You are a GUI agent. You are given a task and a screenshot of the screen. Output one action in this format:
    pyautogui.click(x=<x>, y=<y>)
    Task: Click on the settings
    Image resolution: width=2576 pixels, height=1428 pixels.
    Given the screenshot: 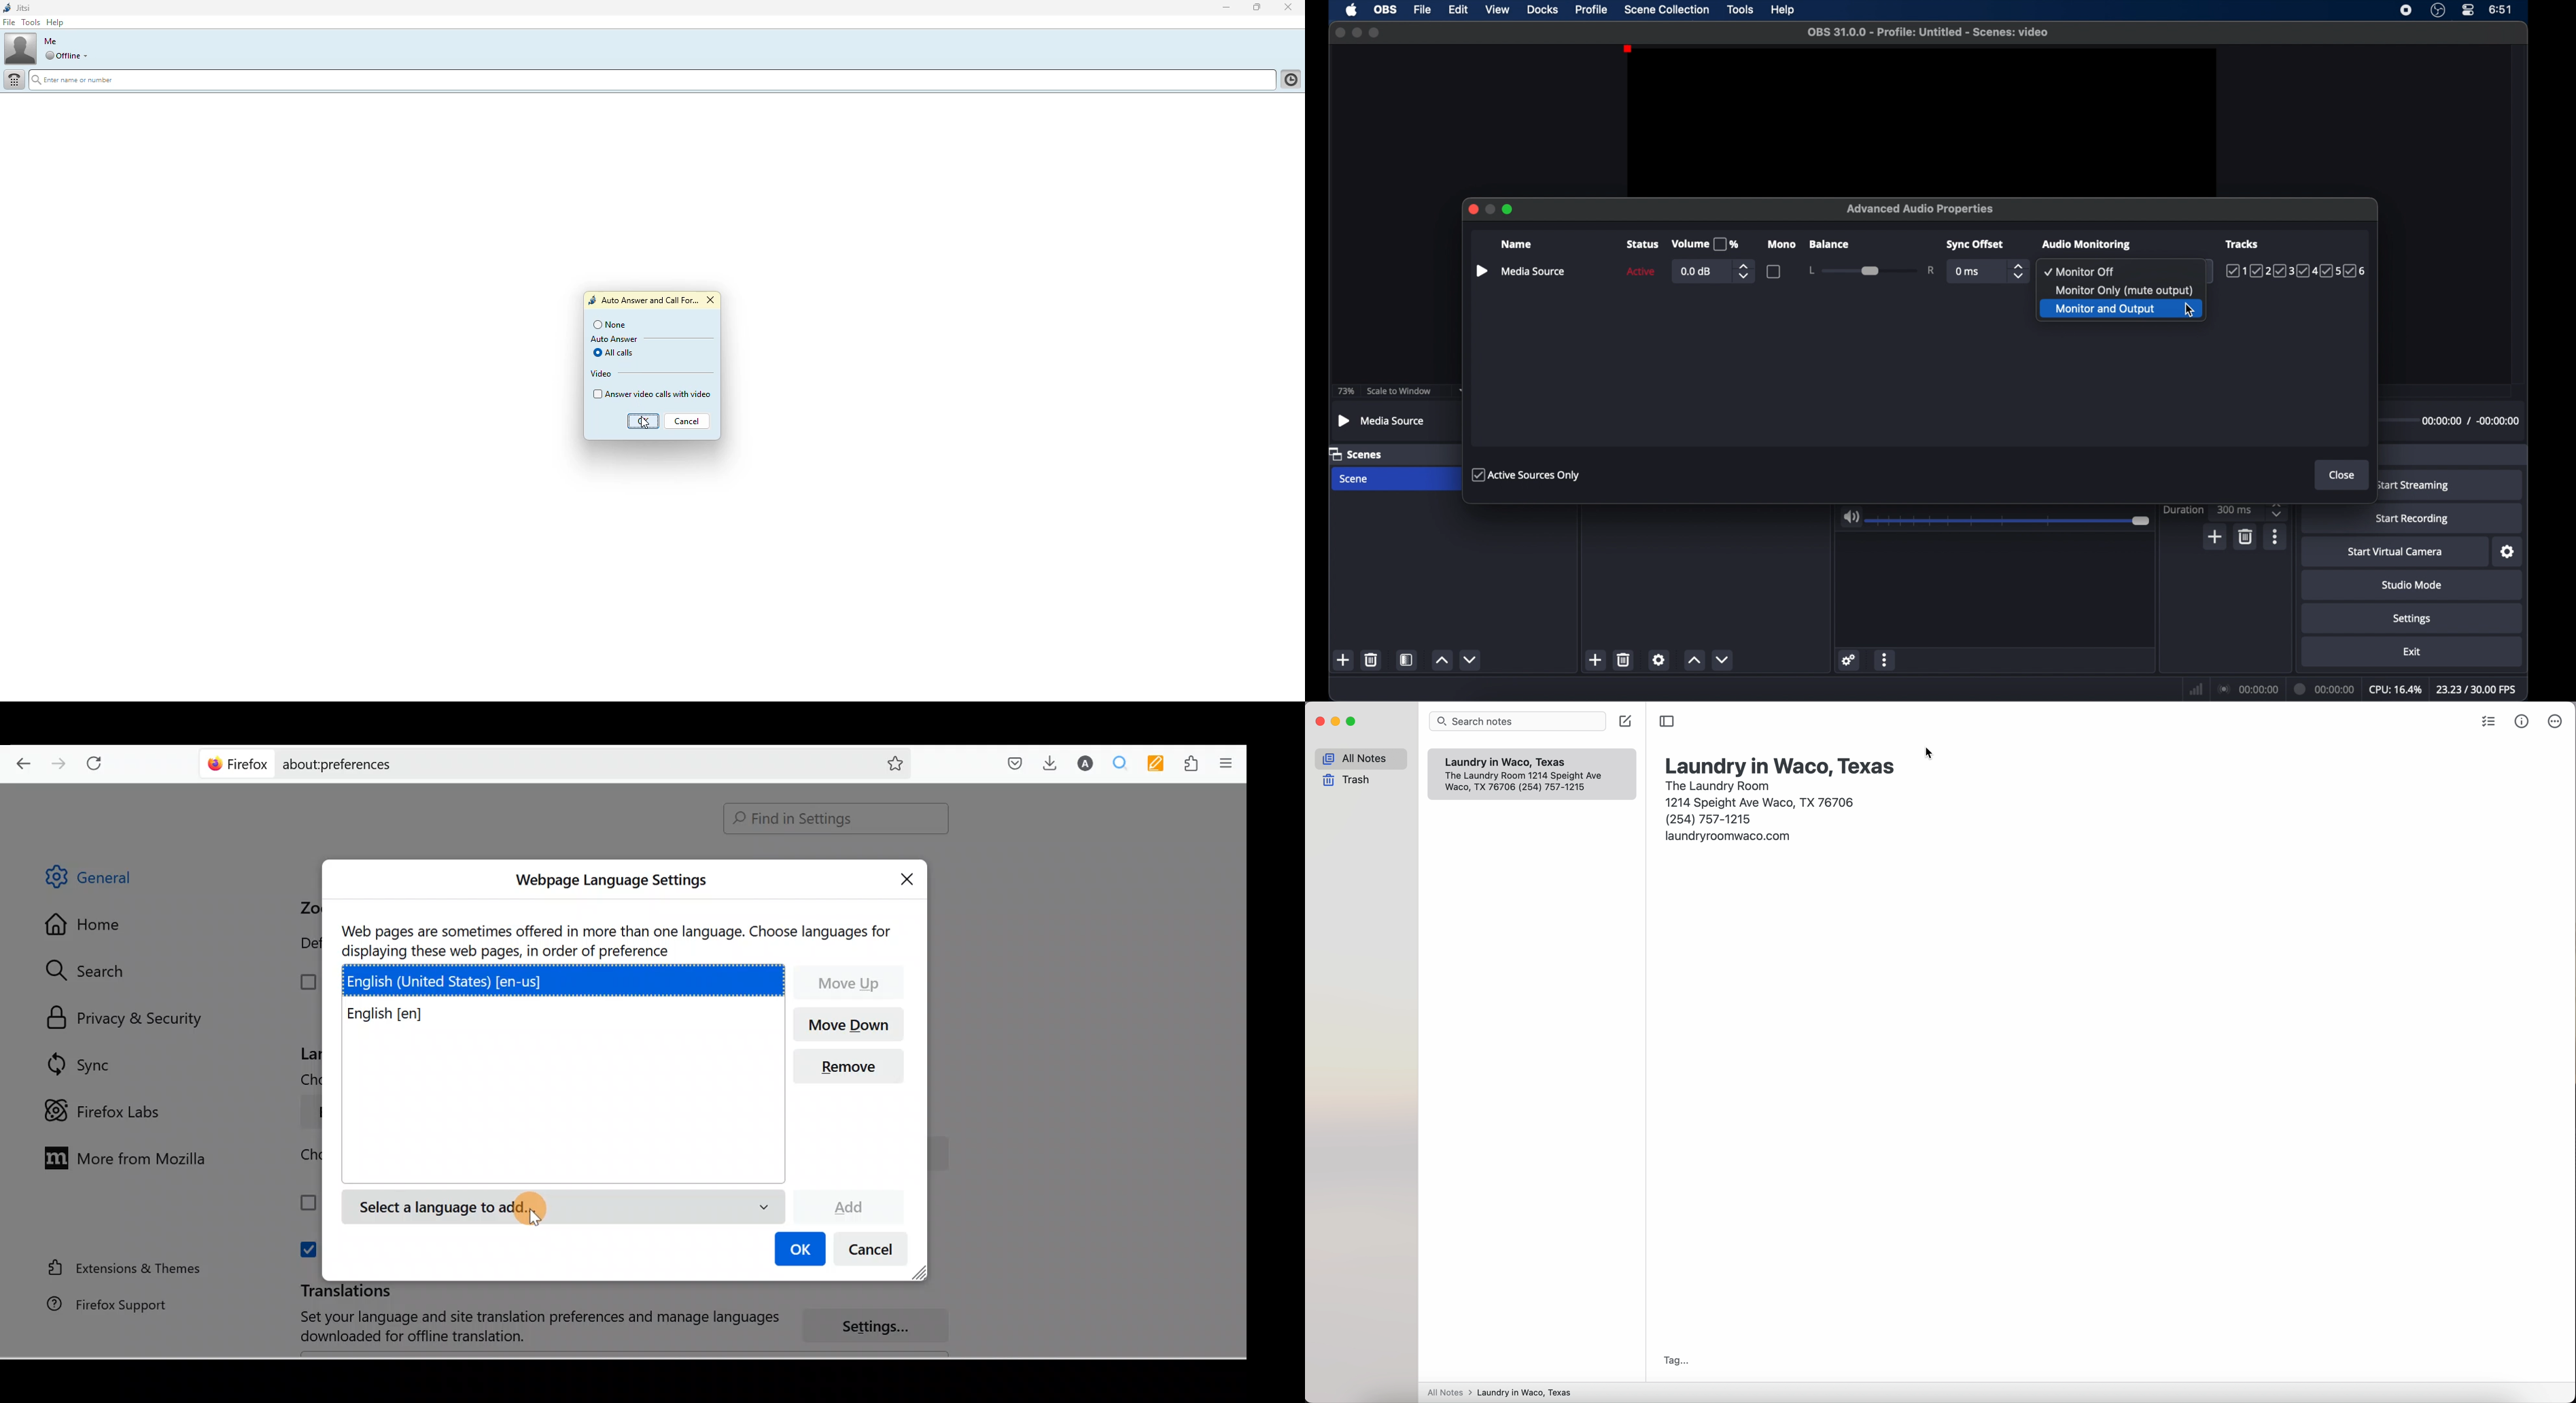 What is the action you would take?
    pyautogui.click(x=2508, y=552)
    